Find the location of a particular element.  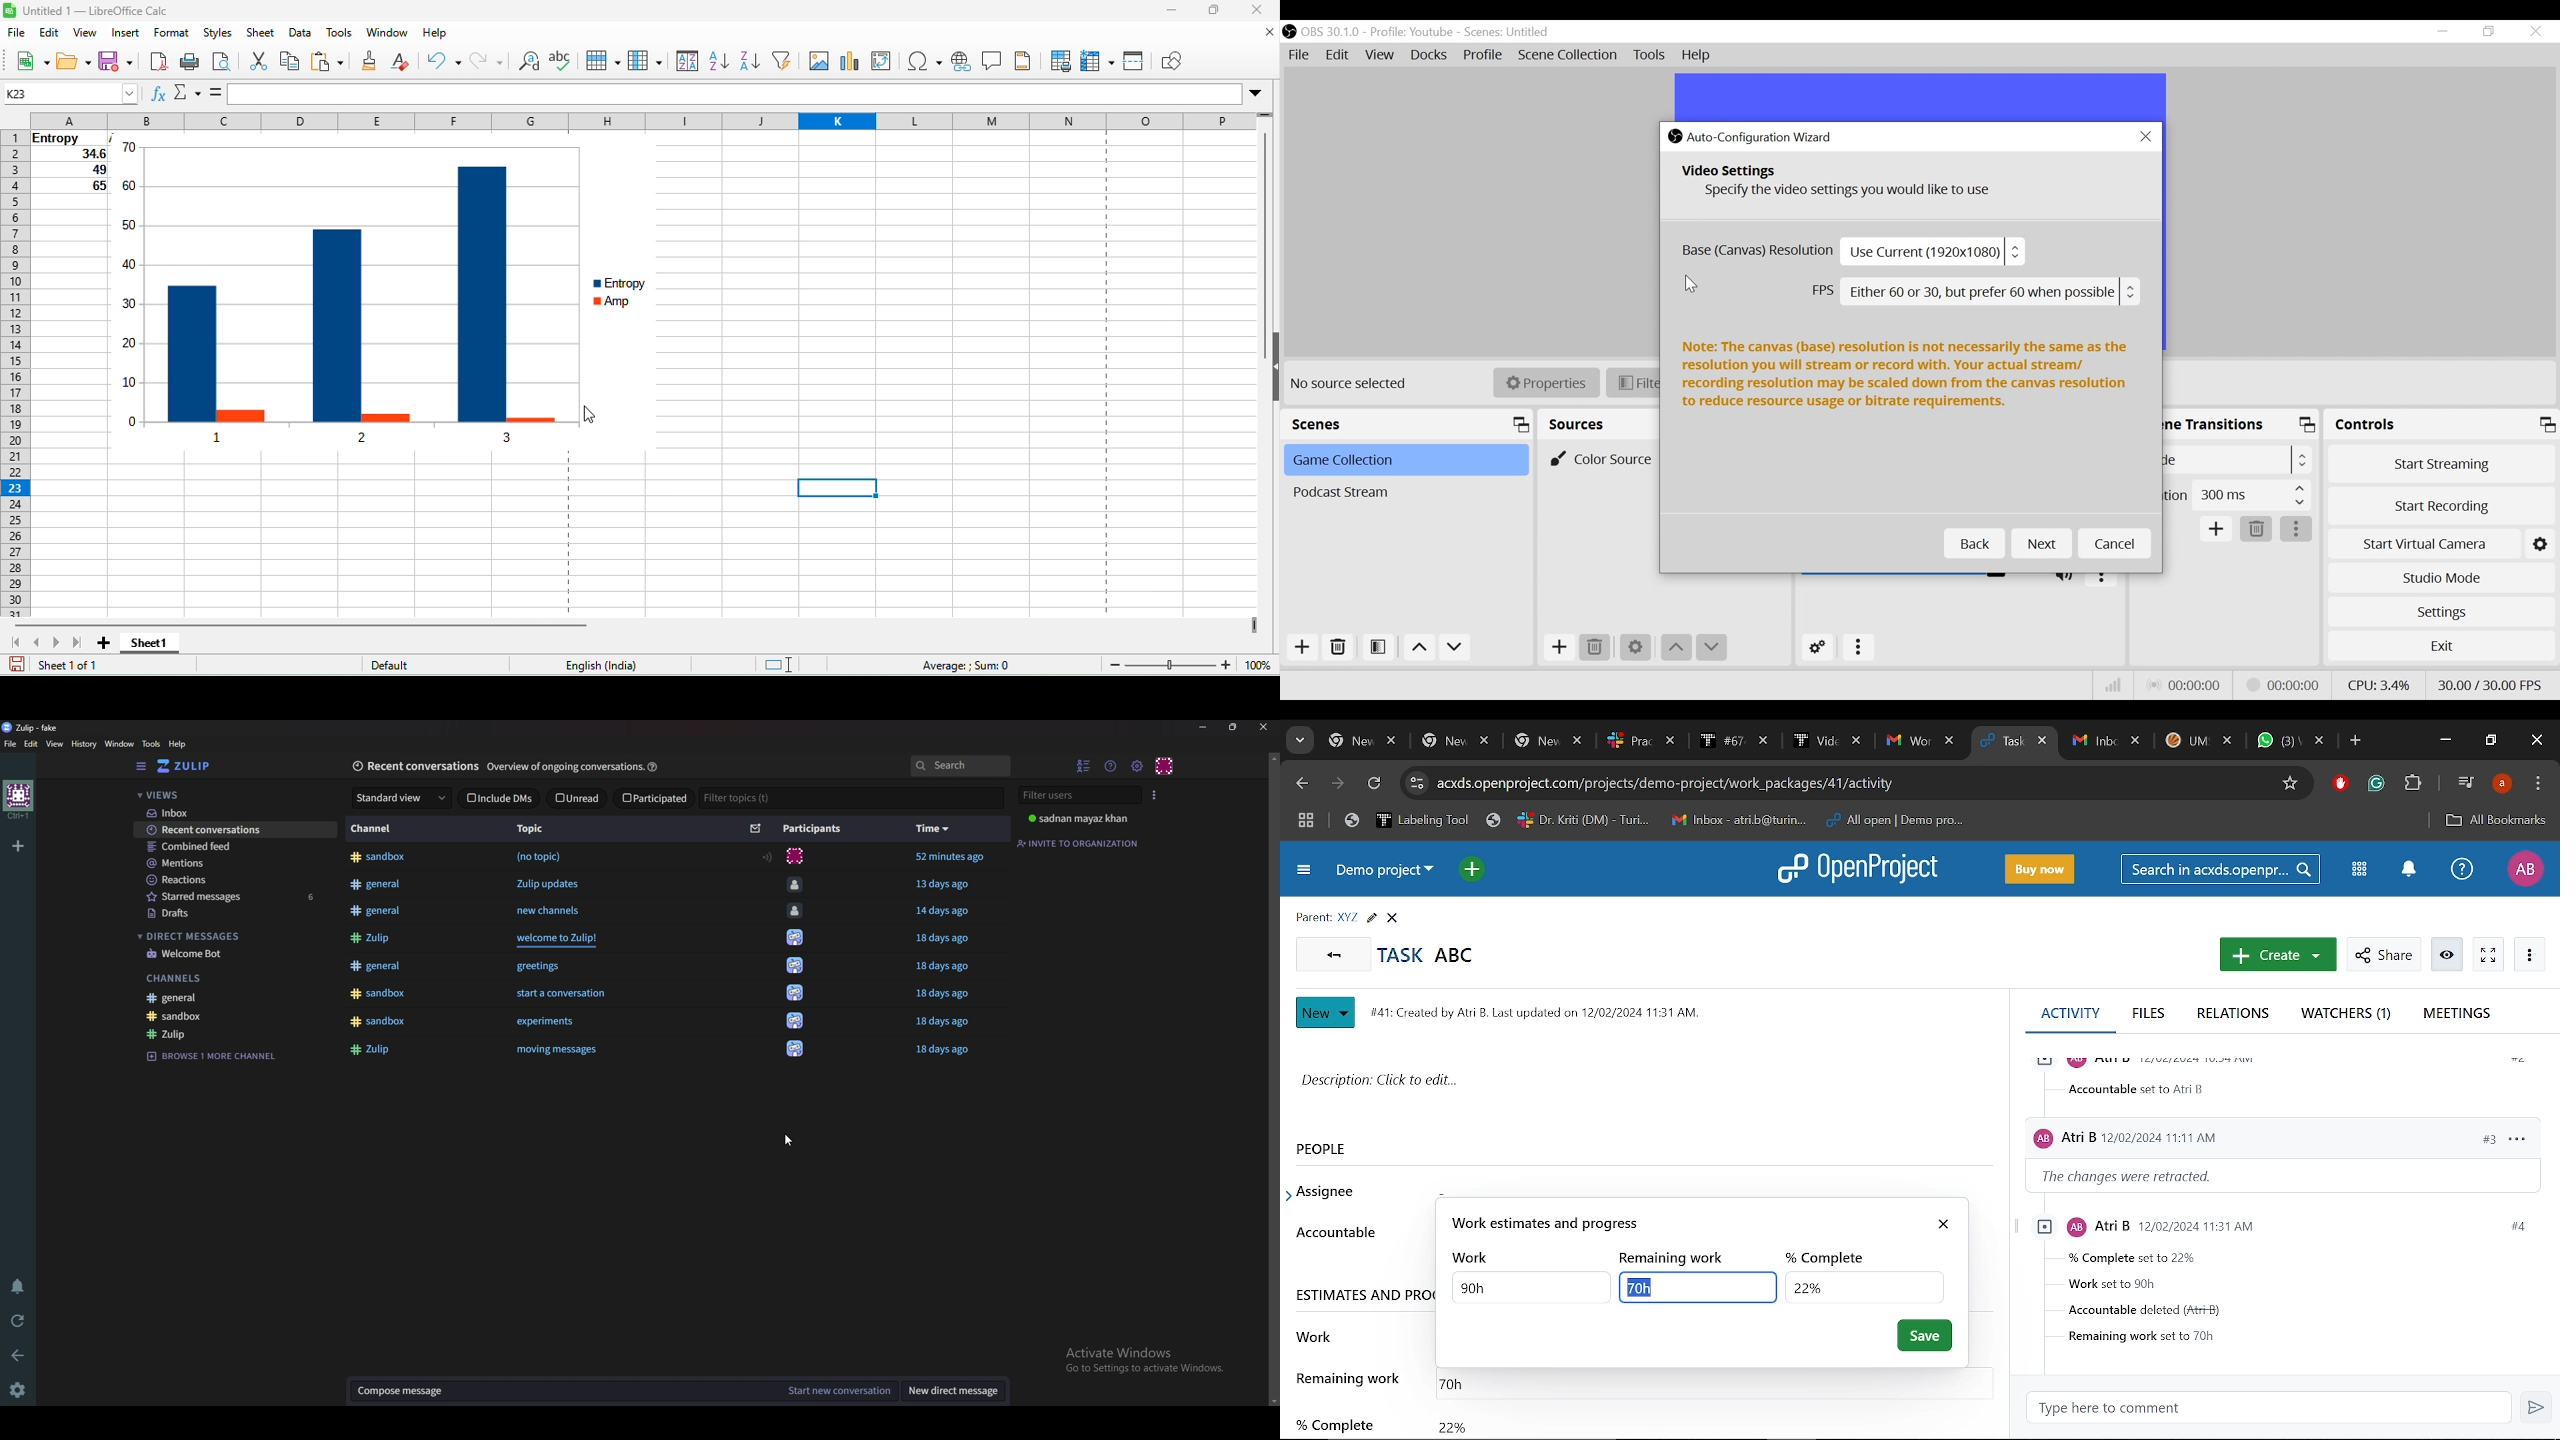

start a conversation is located at coordinates (559, 997).